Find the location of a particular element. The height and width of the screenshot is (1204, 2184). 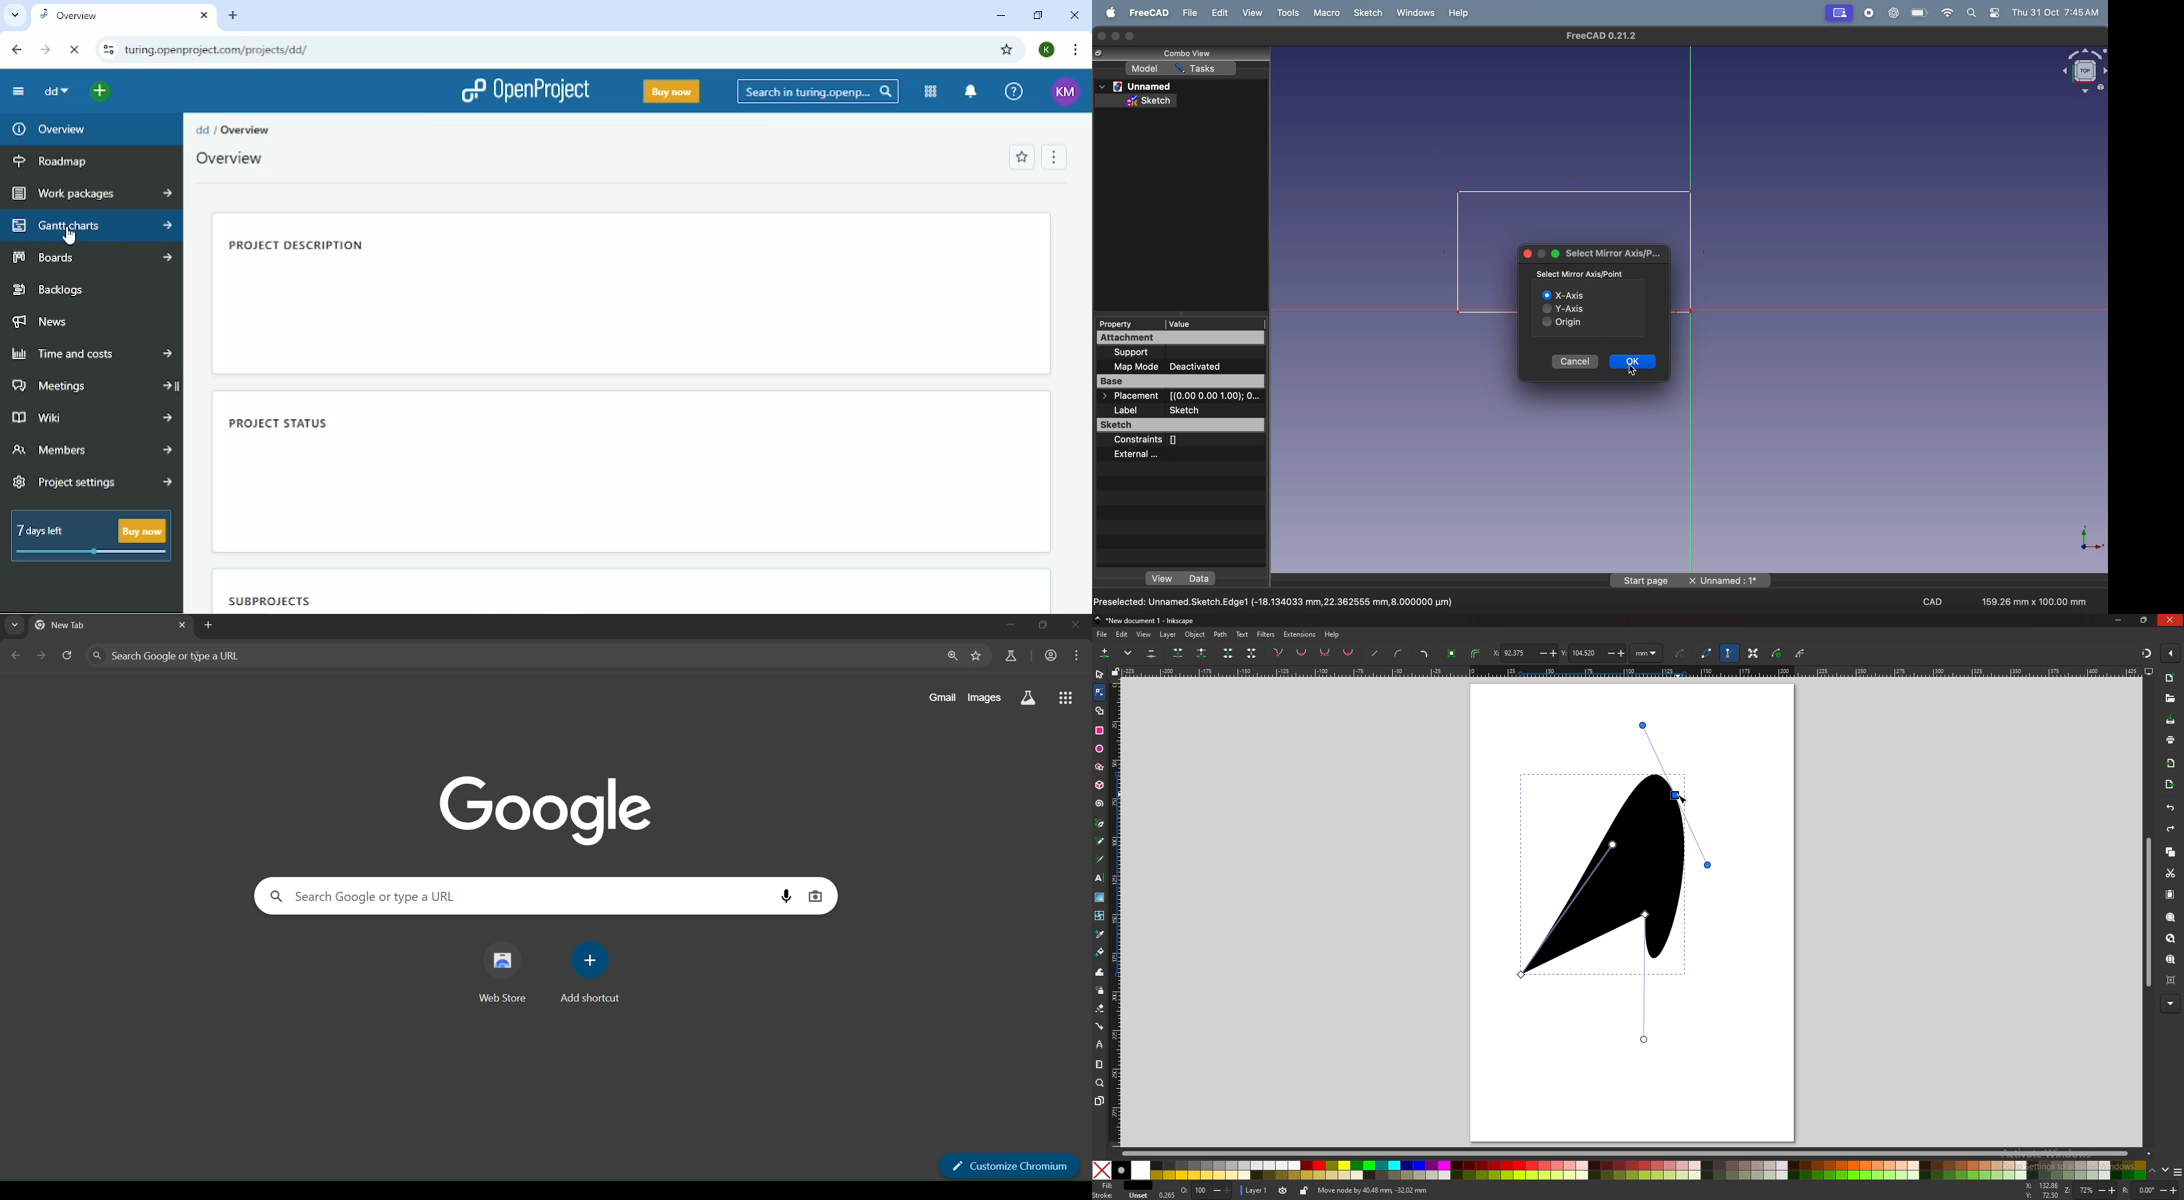

file is located at coordinates (1189, 15).